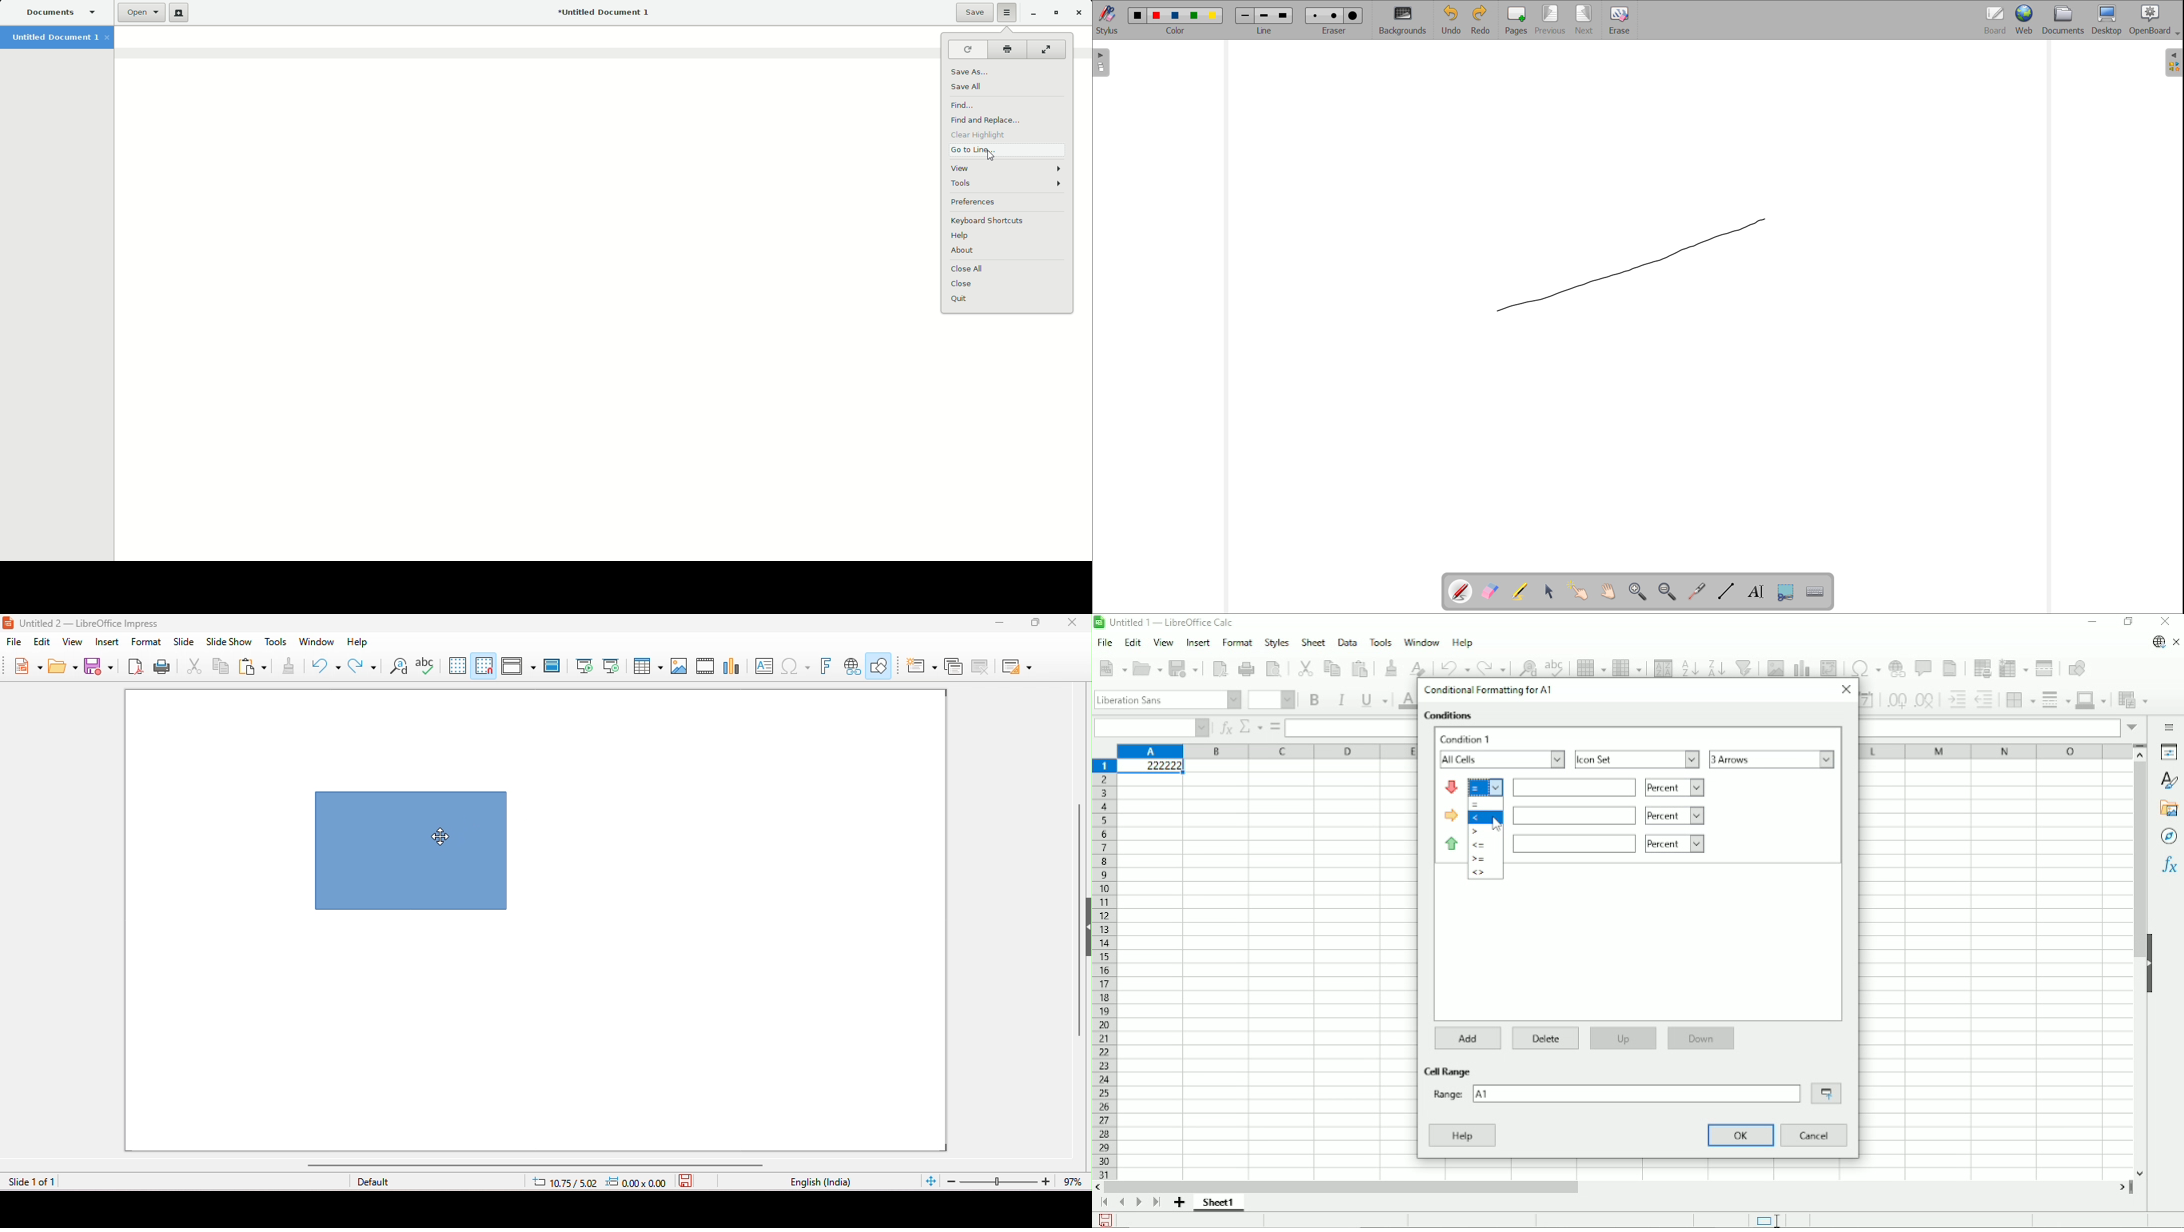 This screenshot has width=2184, height=1232. I want to click on Hide, so click(2149, 961).